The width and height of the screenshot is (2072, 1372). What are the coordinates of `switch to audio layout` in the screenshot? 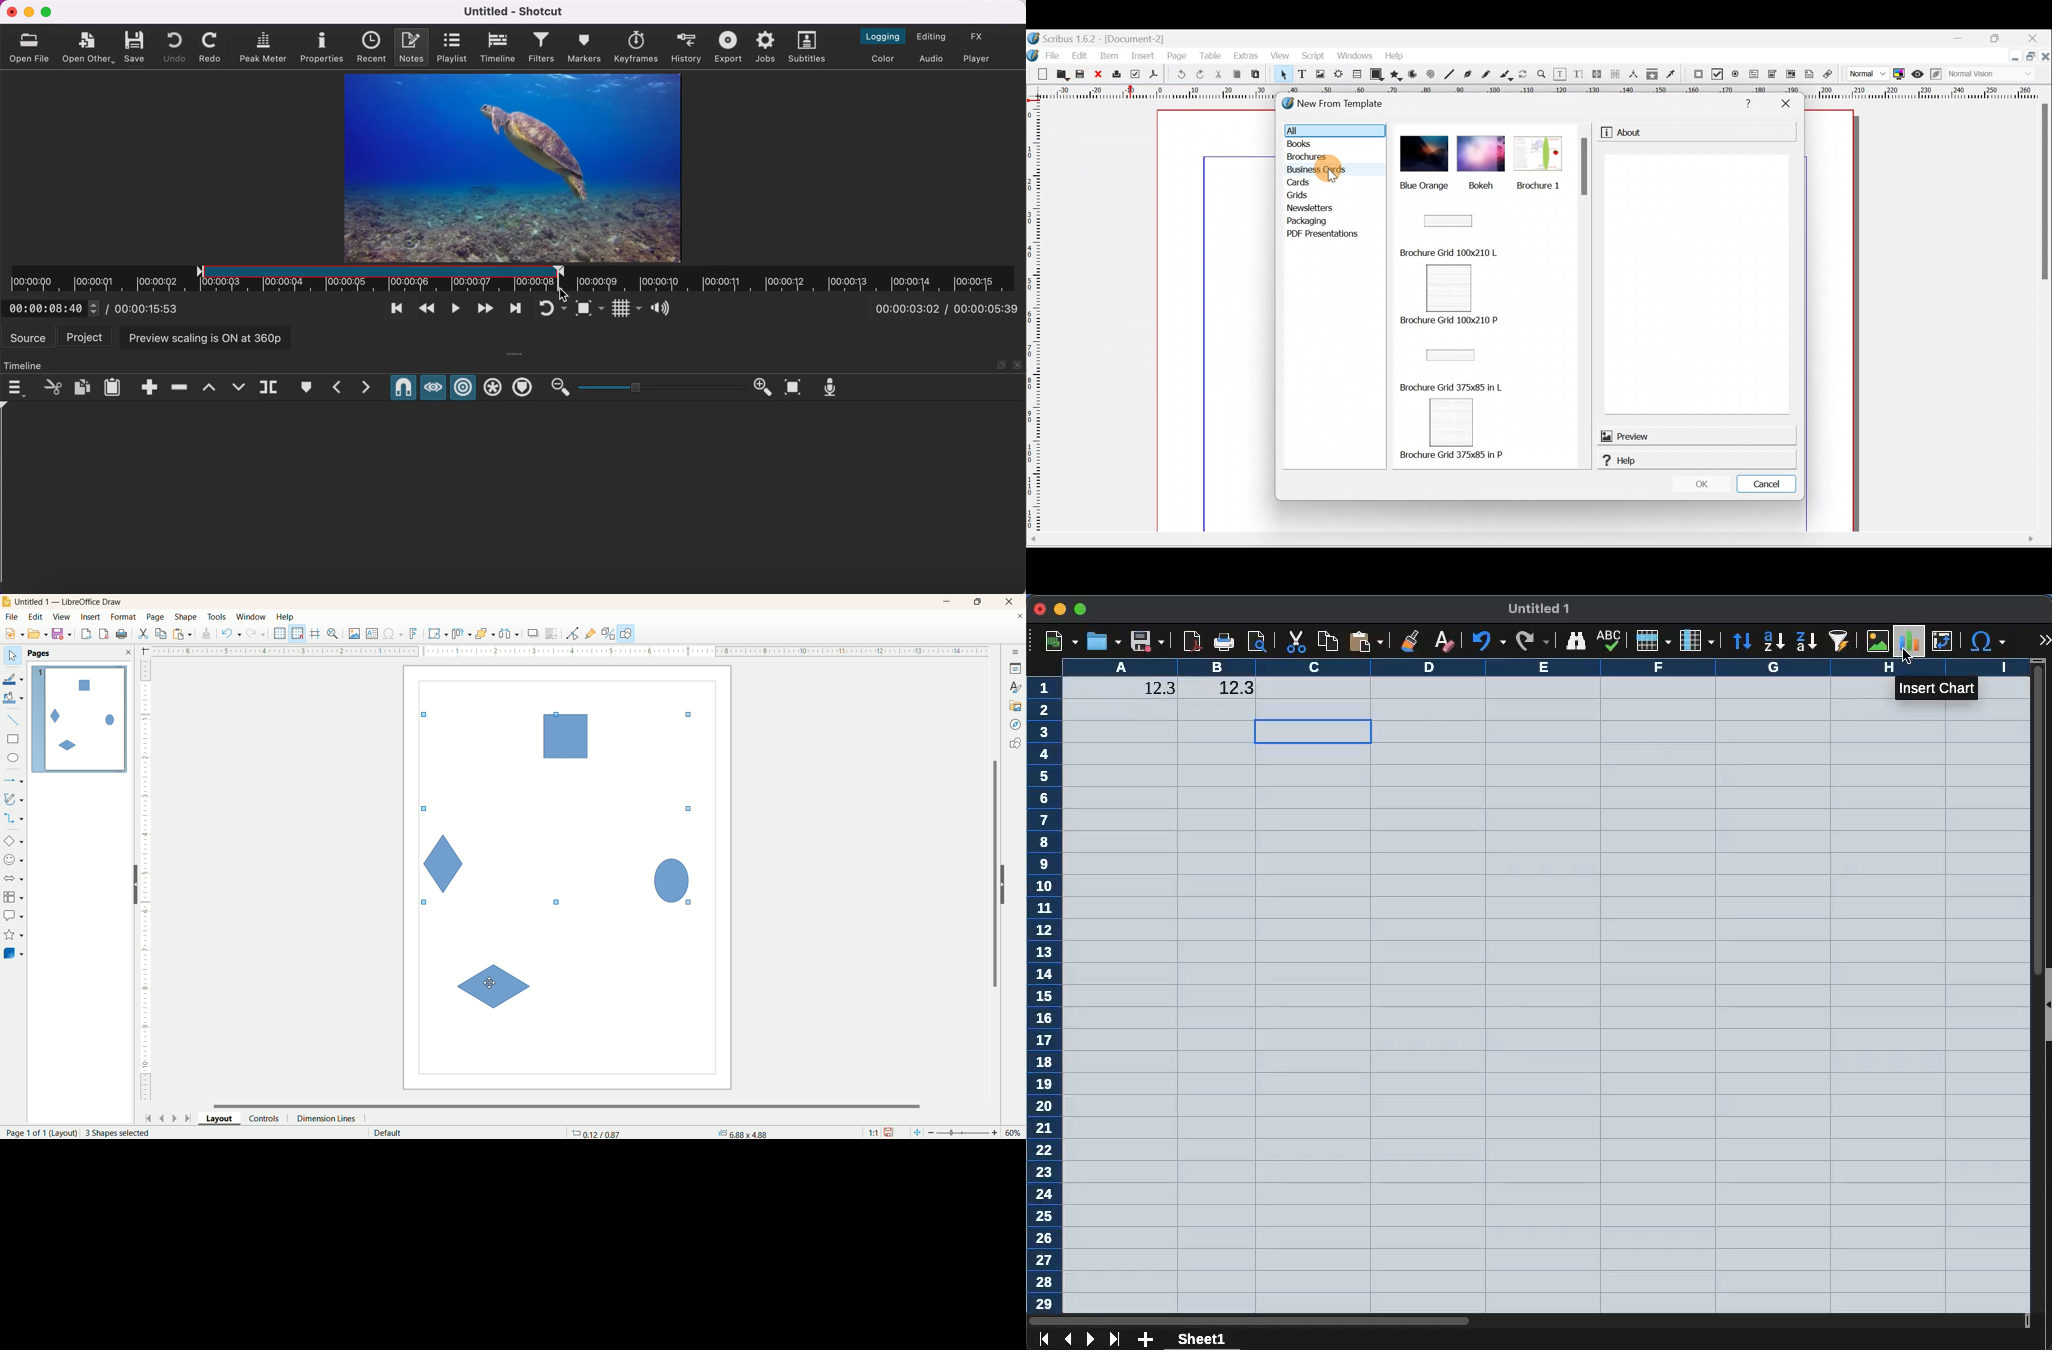 It's located at (933, 59).